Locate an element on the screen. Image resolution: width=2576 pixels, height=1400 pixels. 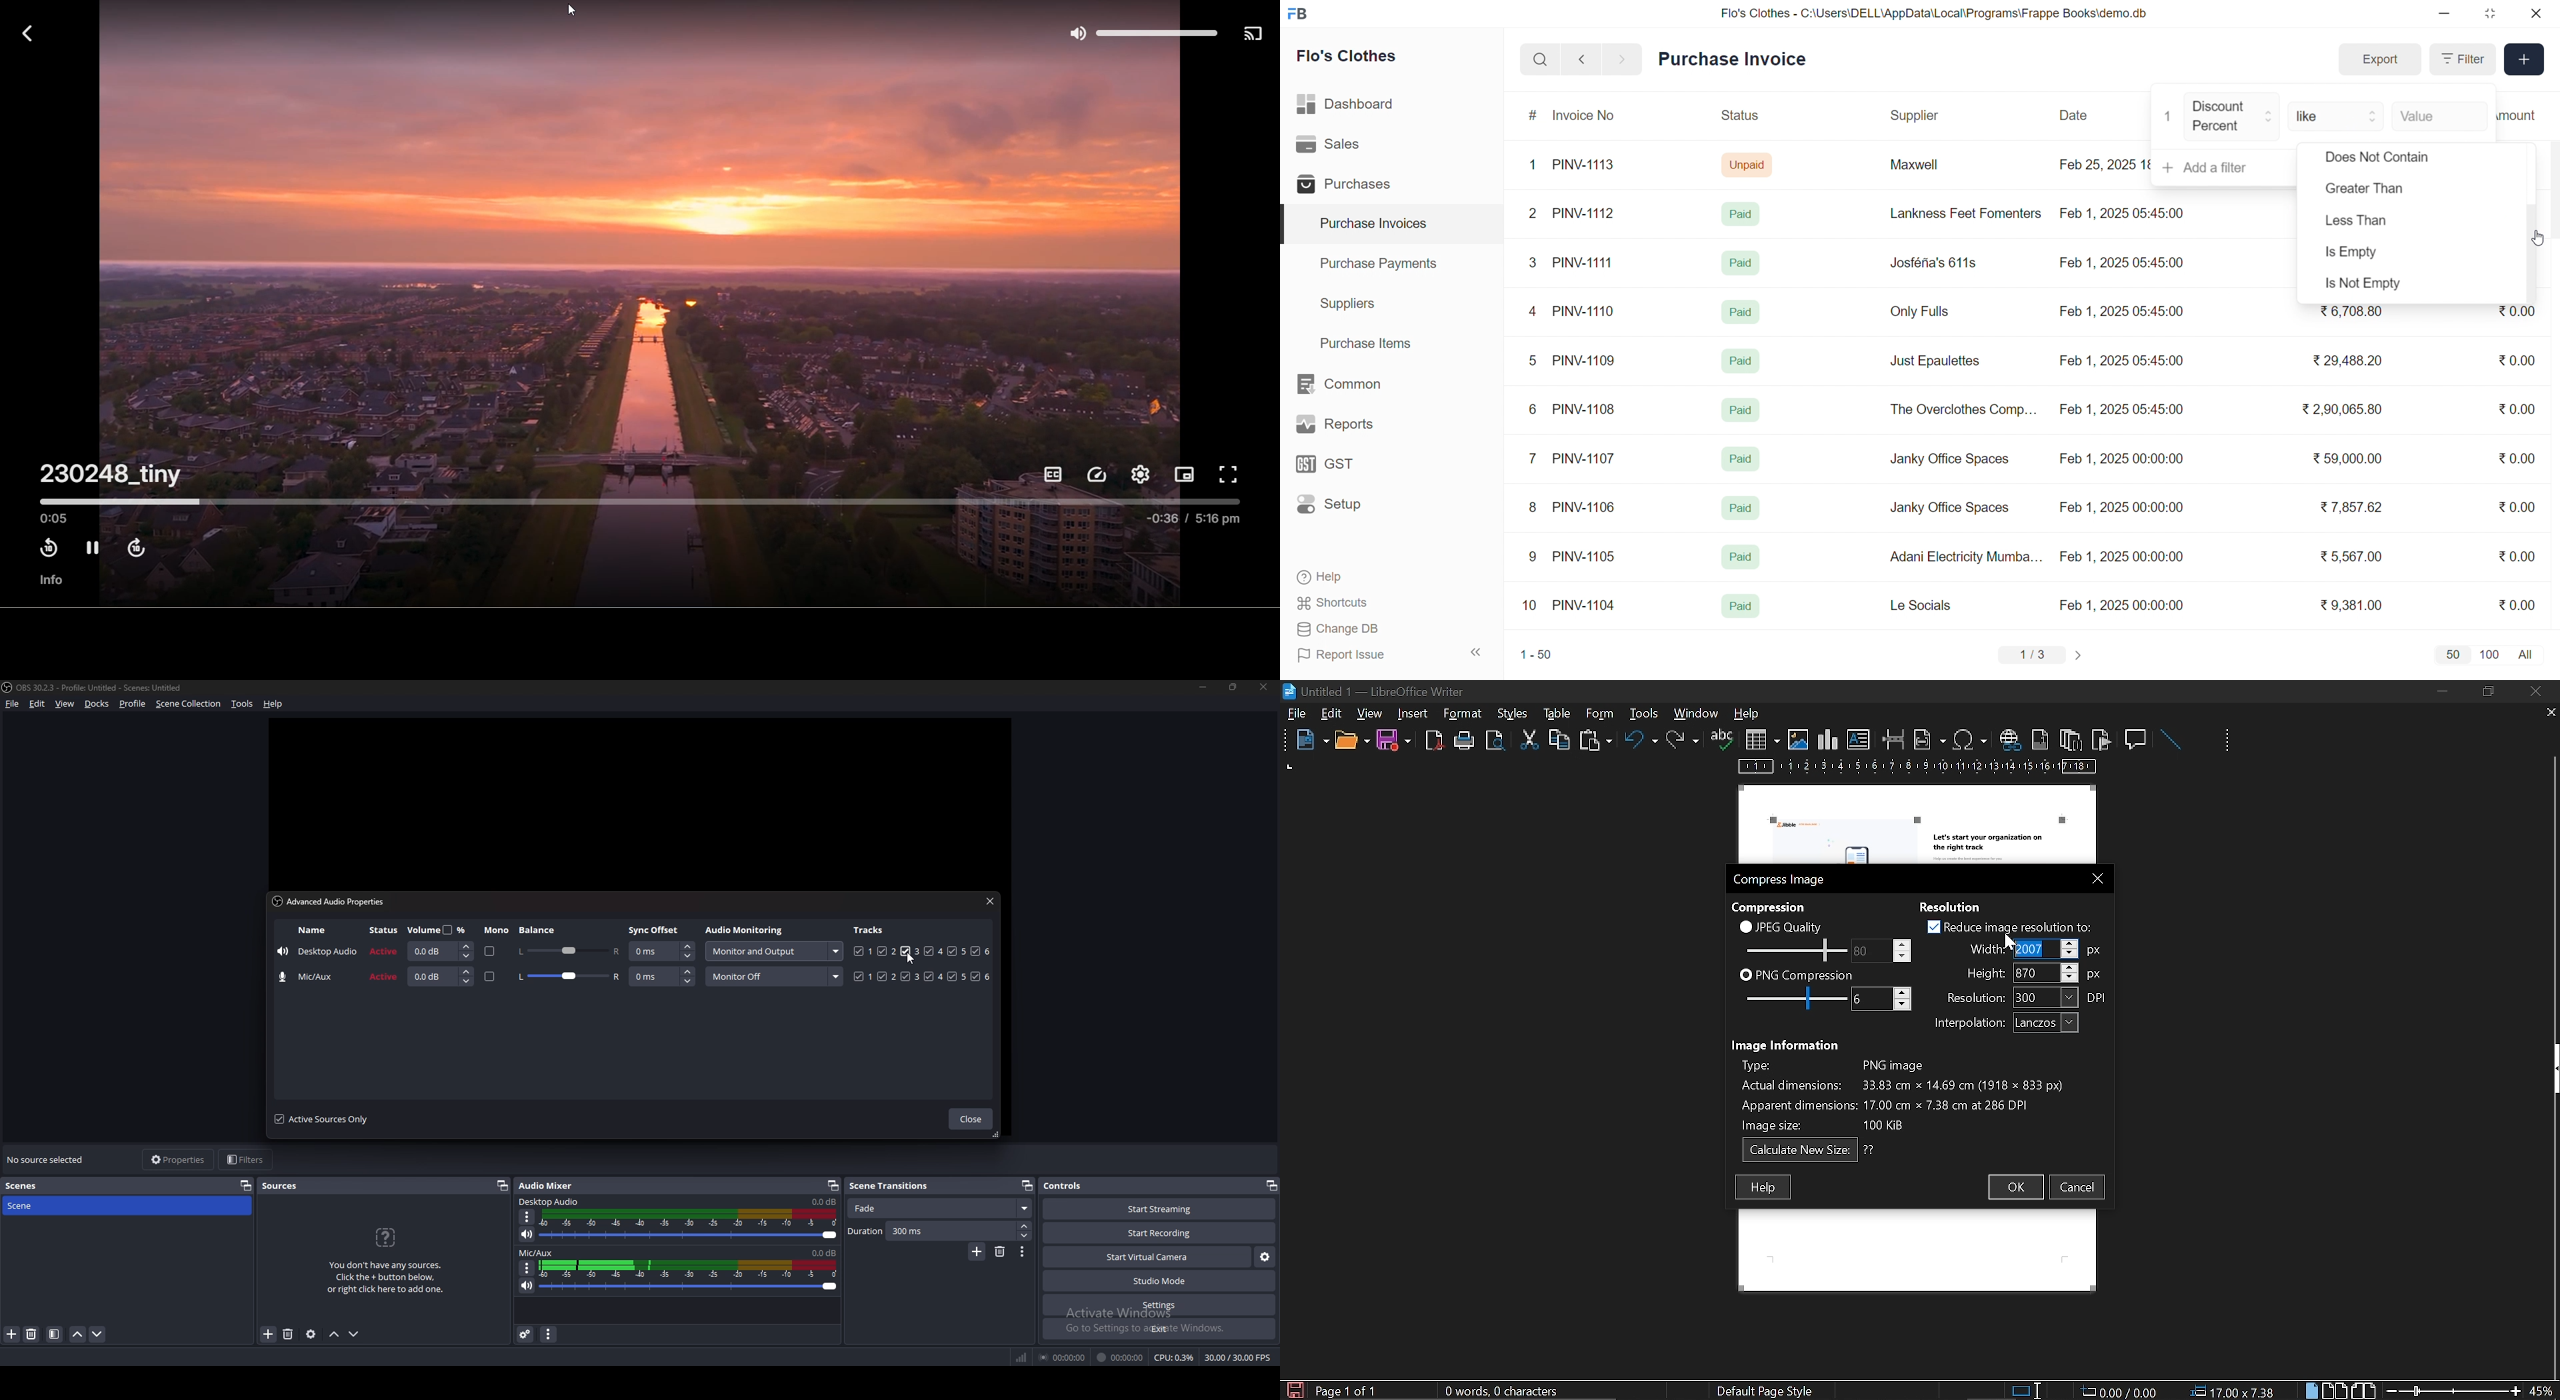
GST is located at coordinates (1349, 468).